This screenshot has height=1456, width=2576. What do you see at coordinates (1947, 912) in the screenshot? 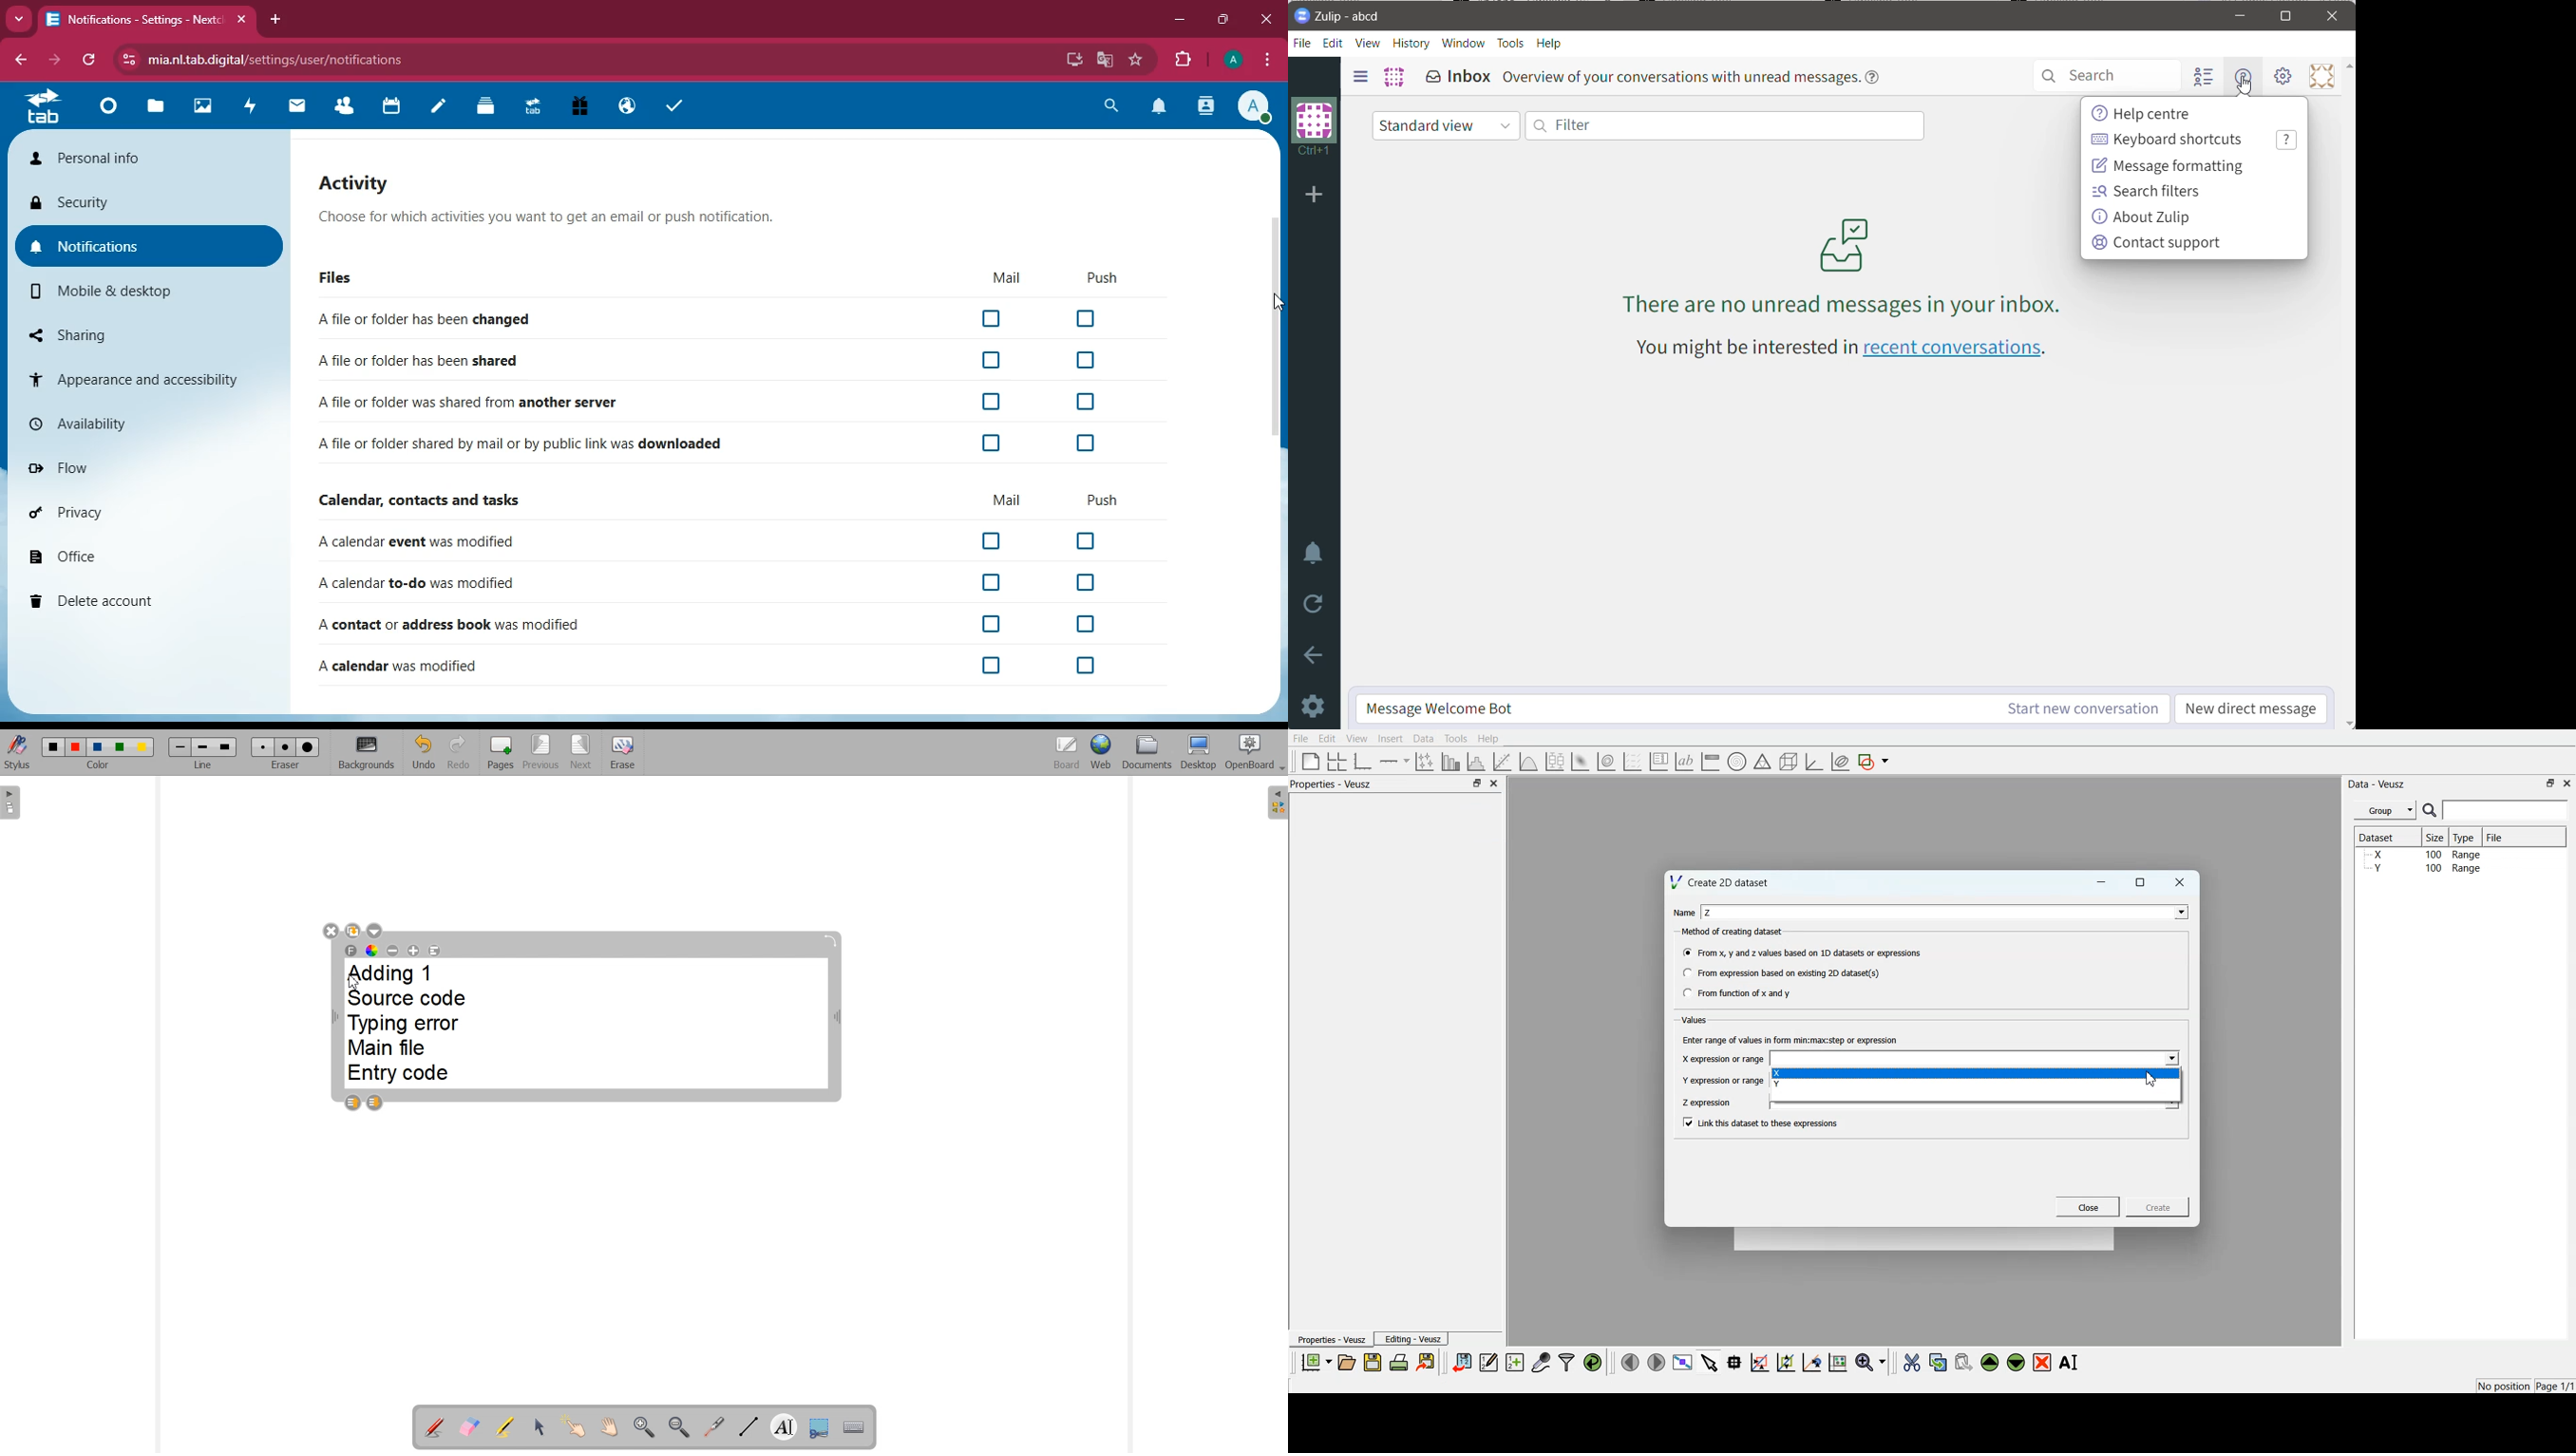
I see `Enter name` at bounding box center [1947, 912].